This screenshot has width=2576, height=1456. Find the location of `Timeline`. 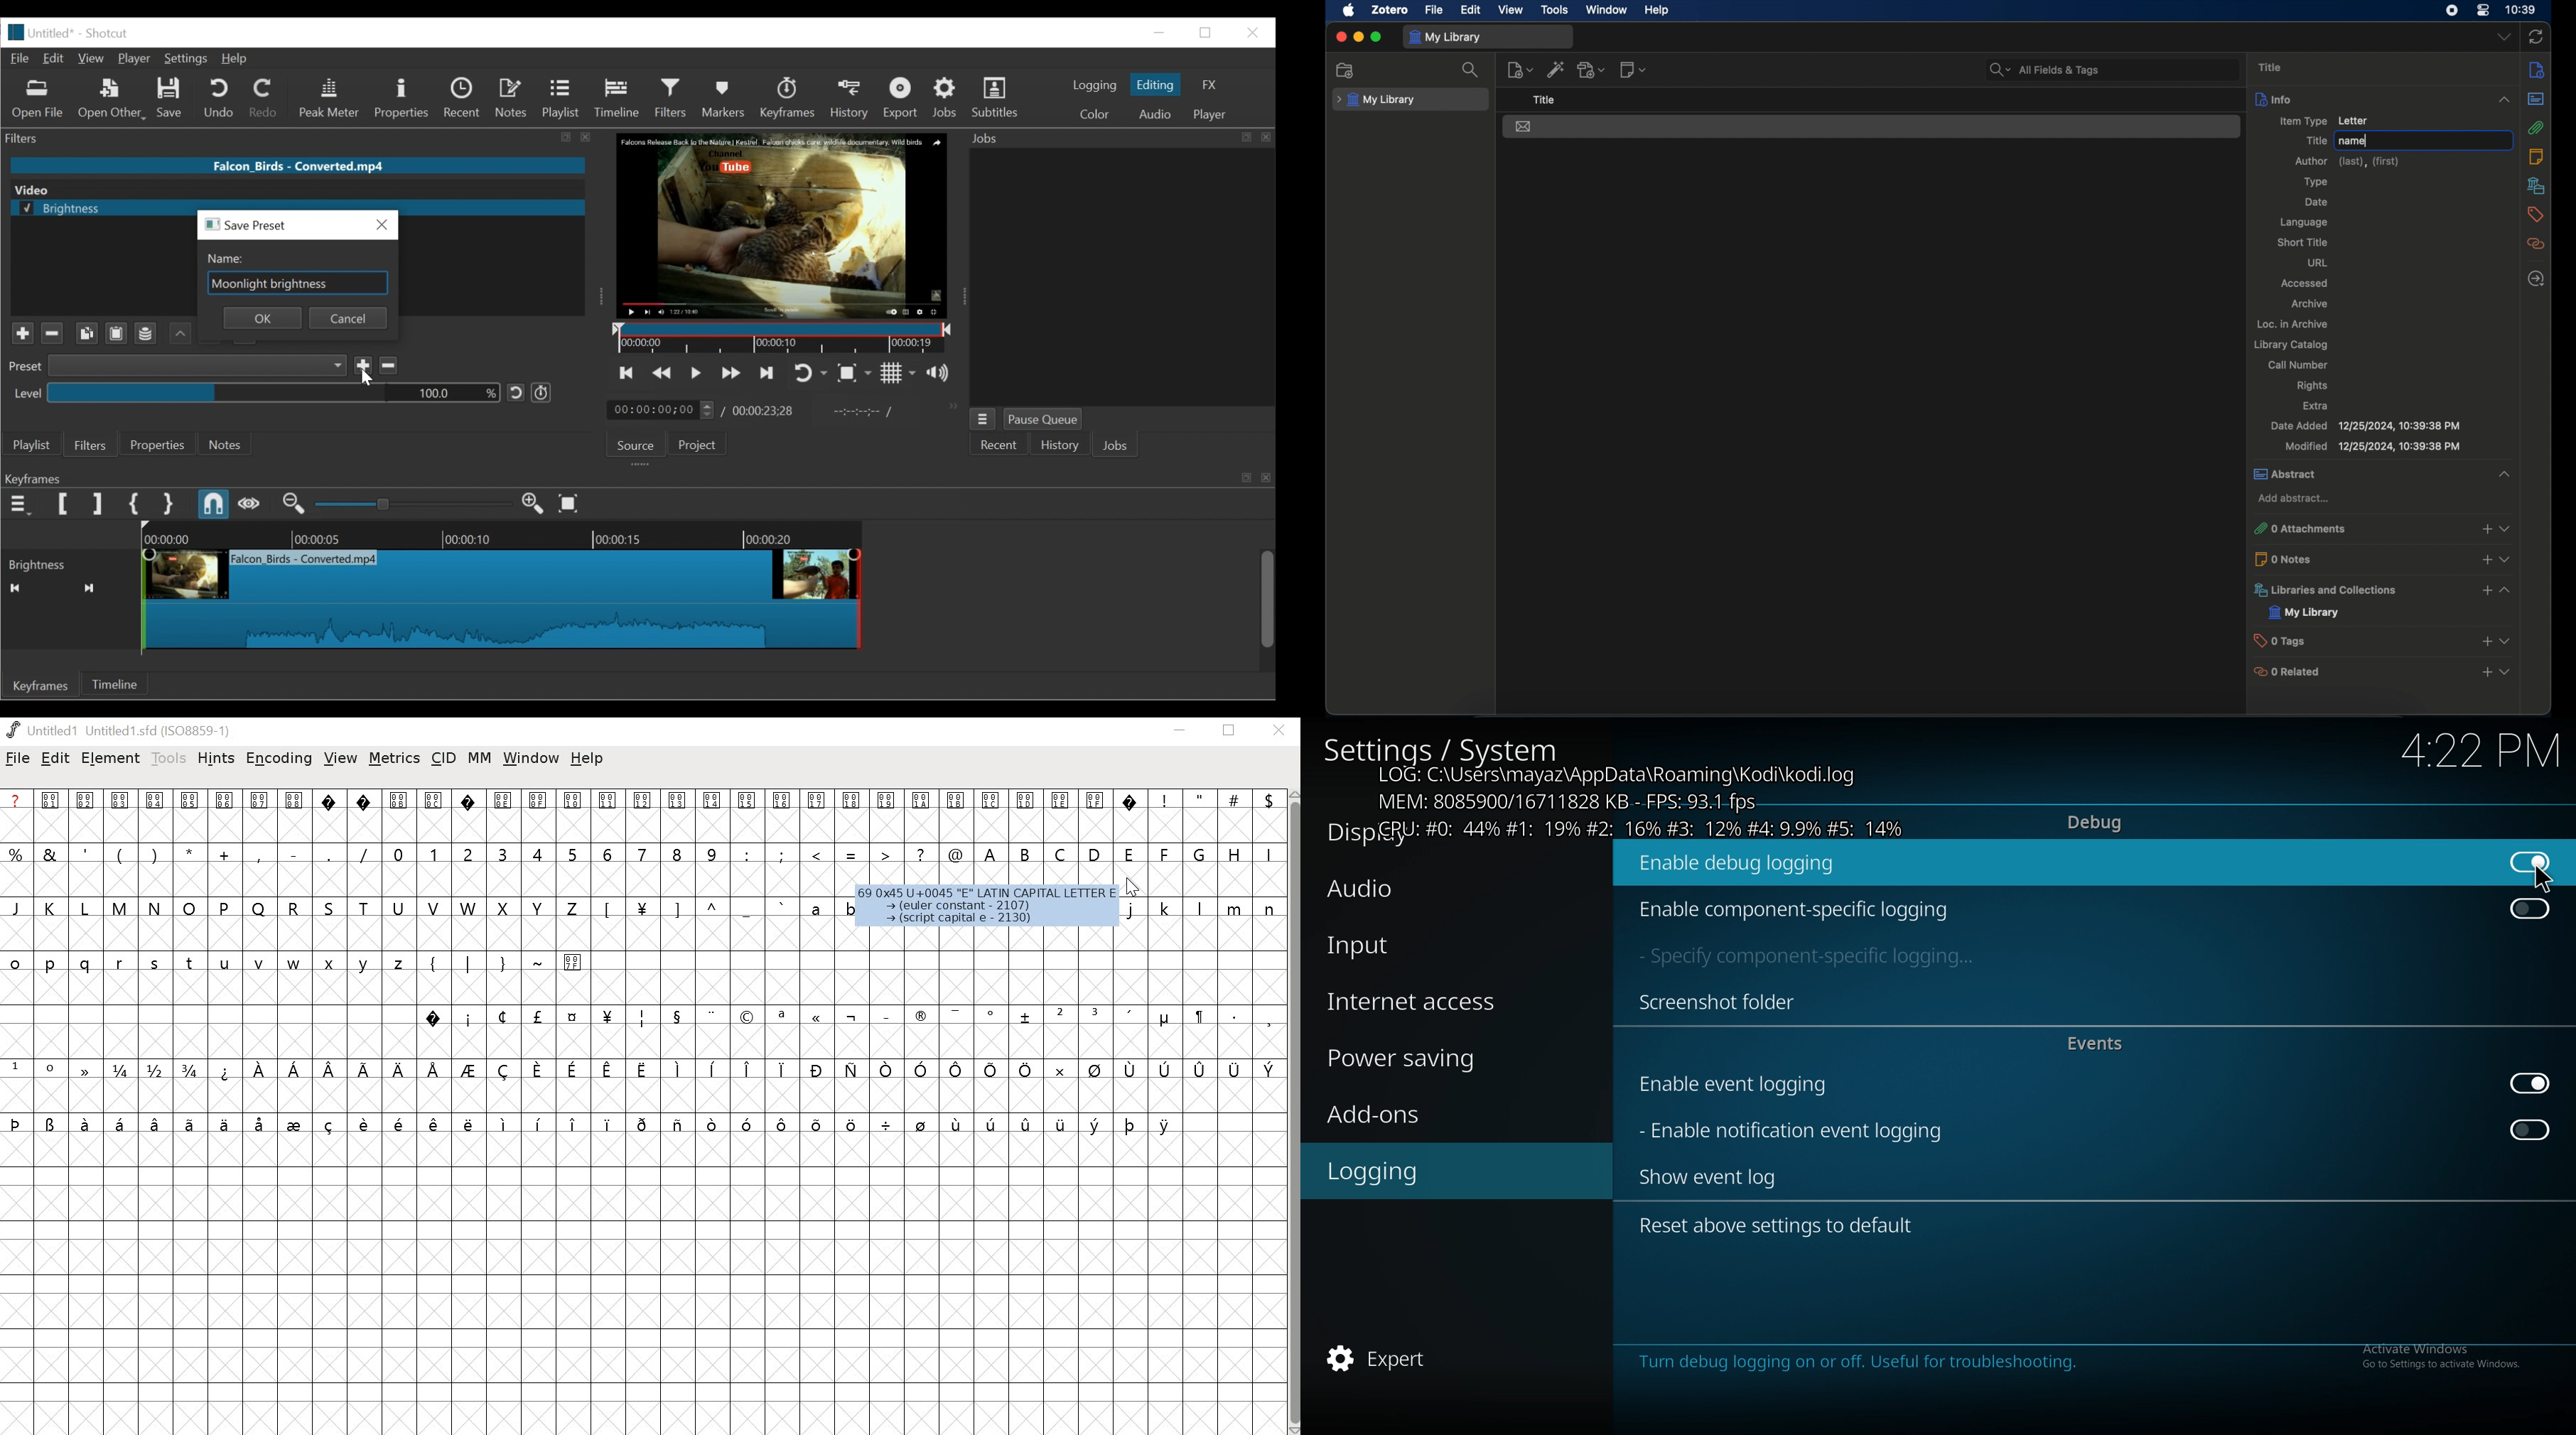

Timeline is located at coordinates (619, 100).